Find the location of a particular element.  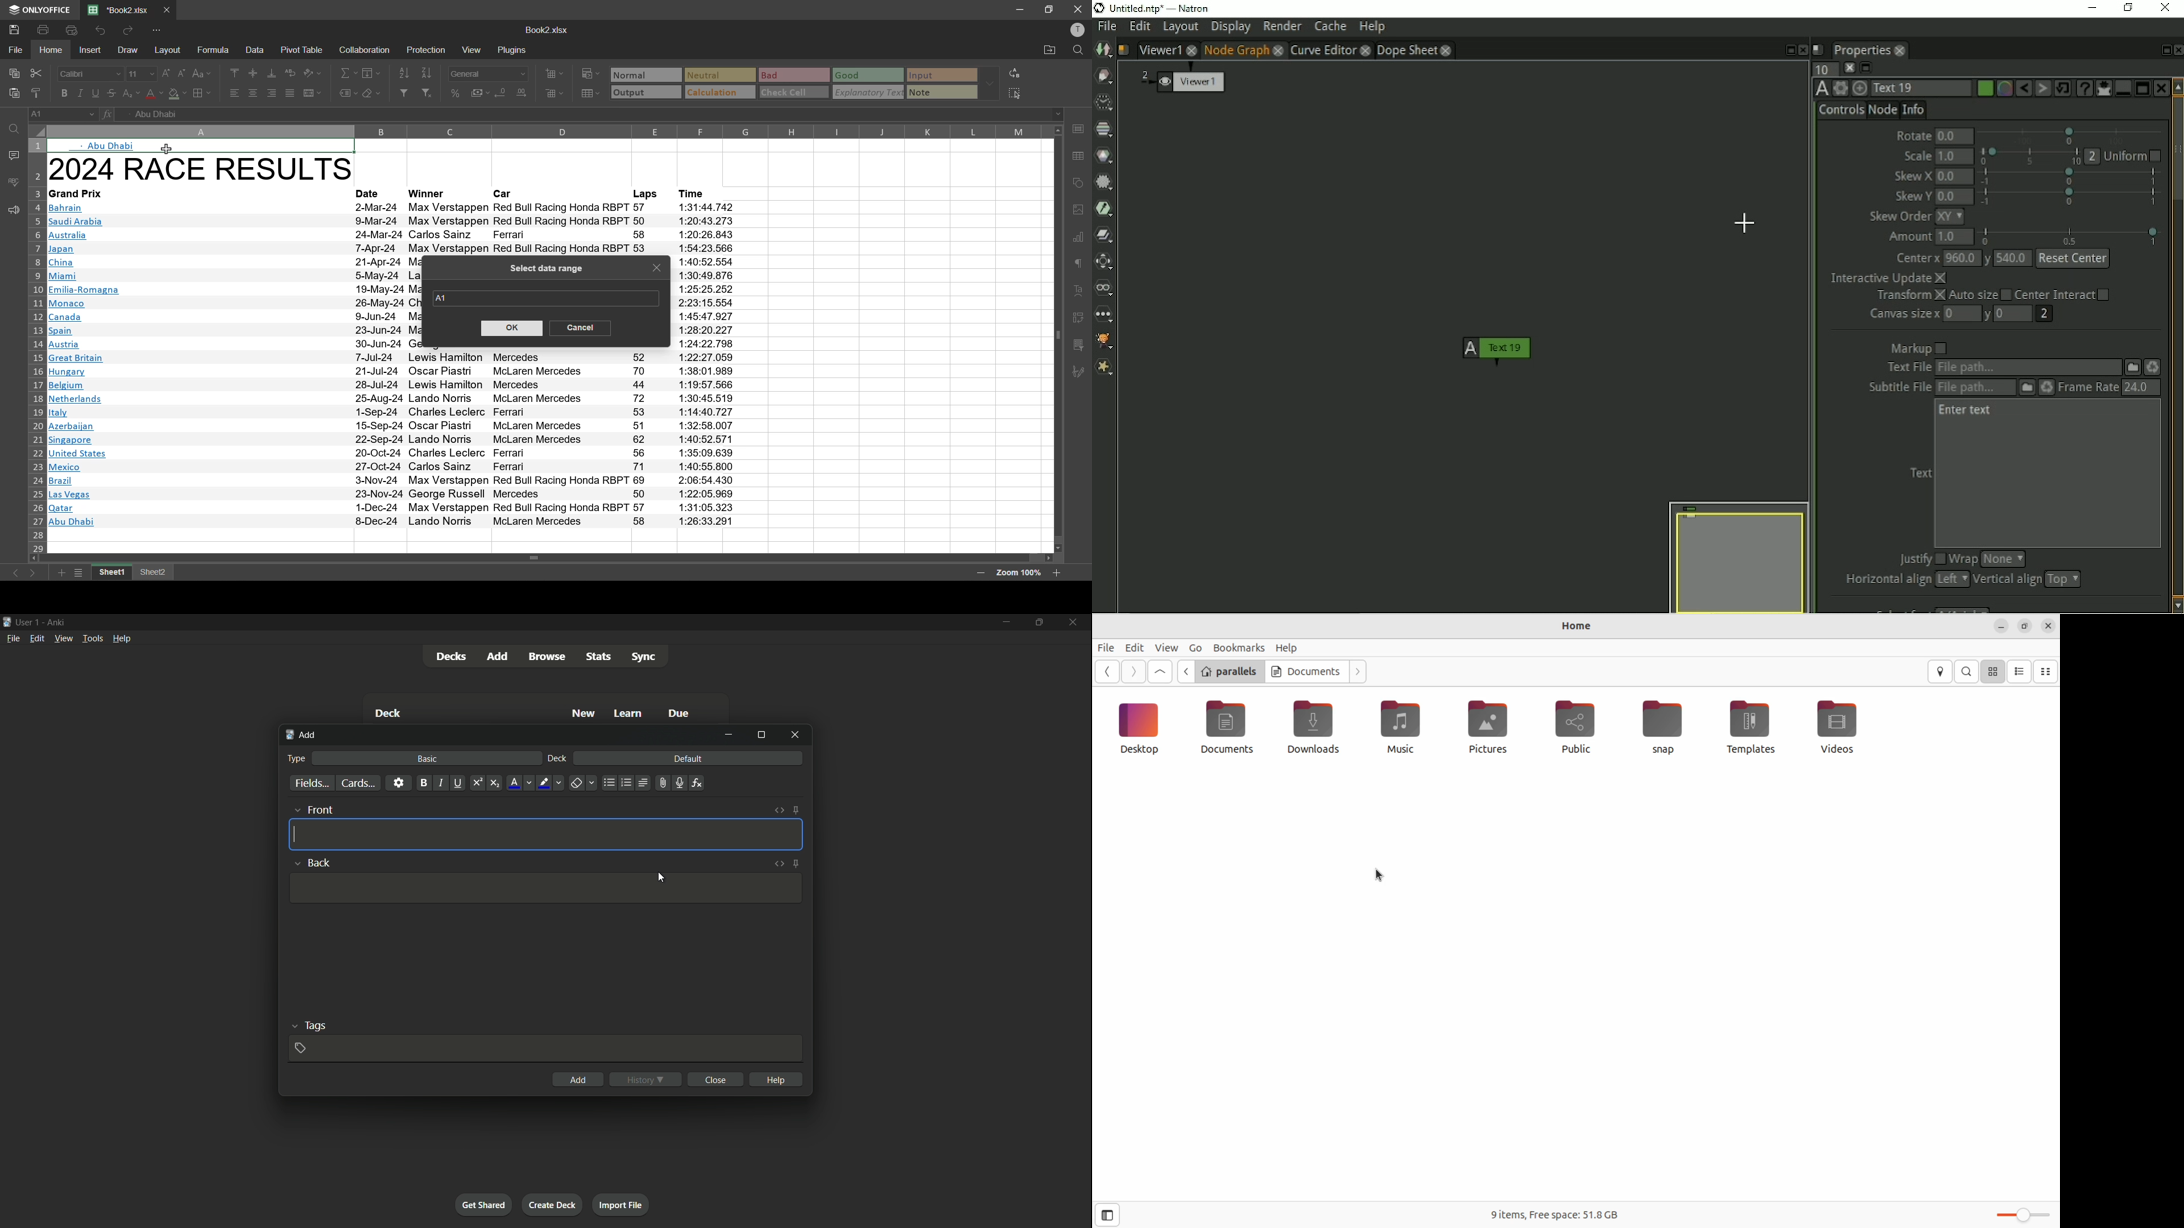

sub/superscript is located at coordinates (130, 93).